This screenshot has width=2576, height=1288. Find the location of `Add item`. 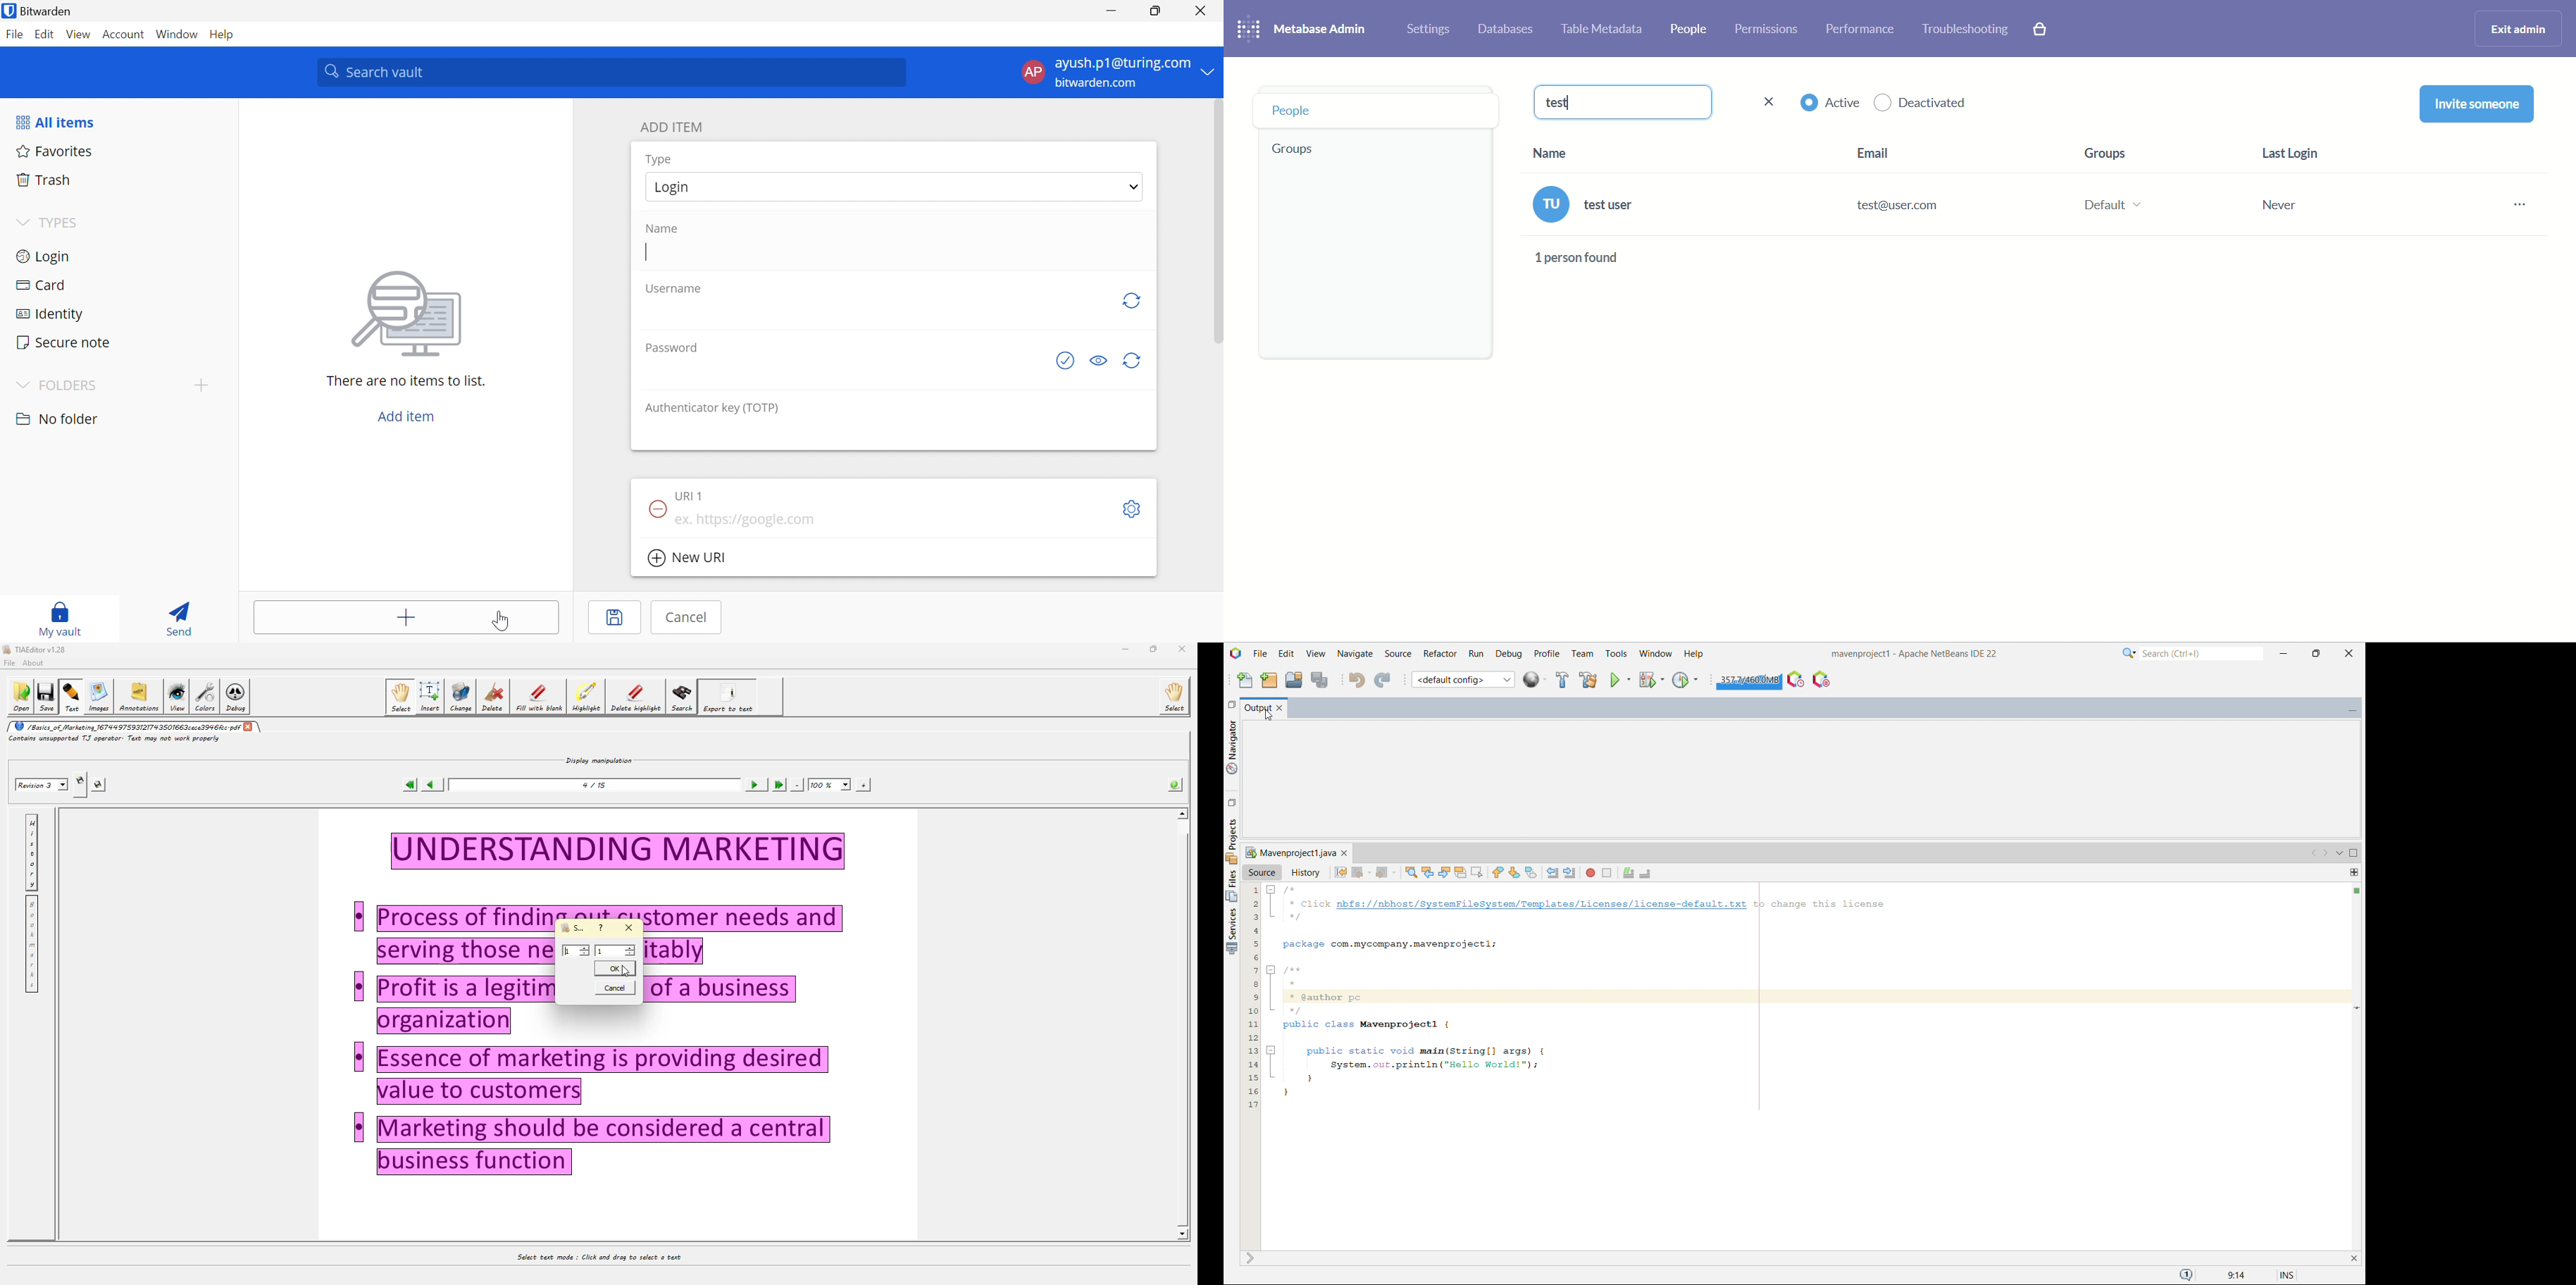

Add item is located at coordinates (407, 416).